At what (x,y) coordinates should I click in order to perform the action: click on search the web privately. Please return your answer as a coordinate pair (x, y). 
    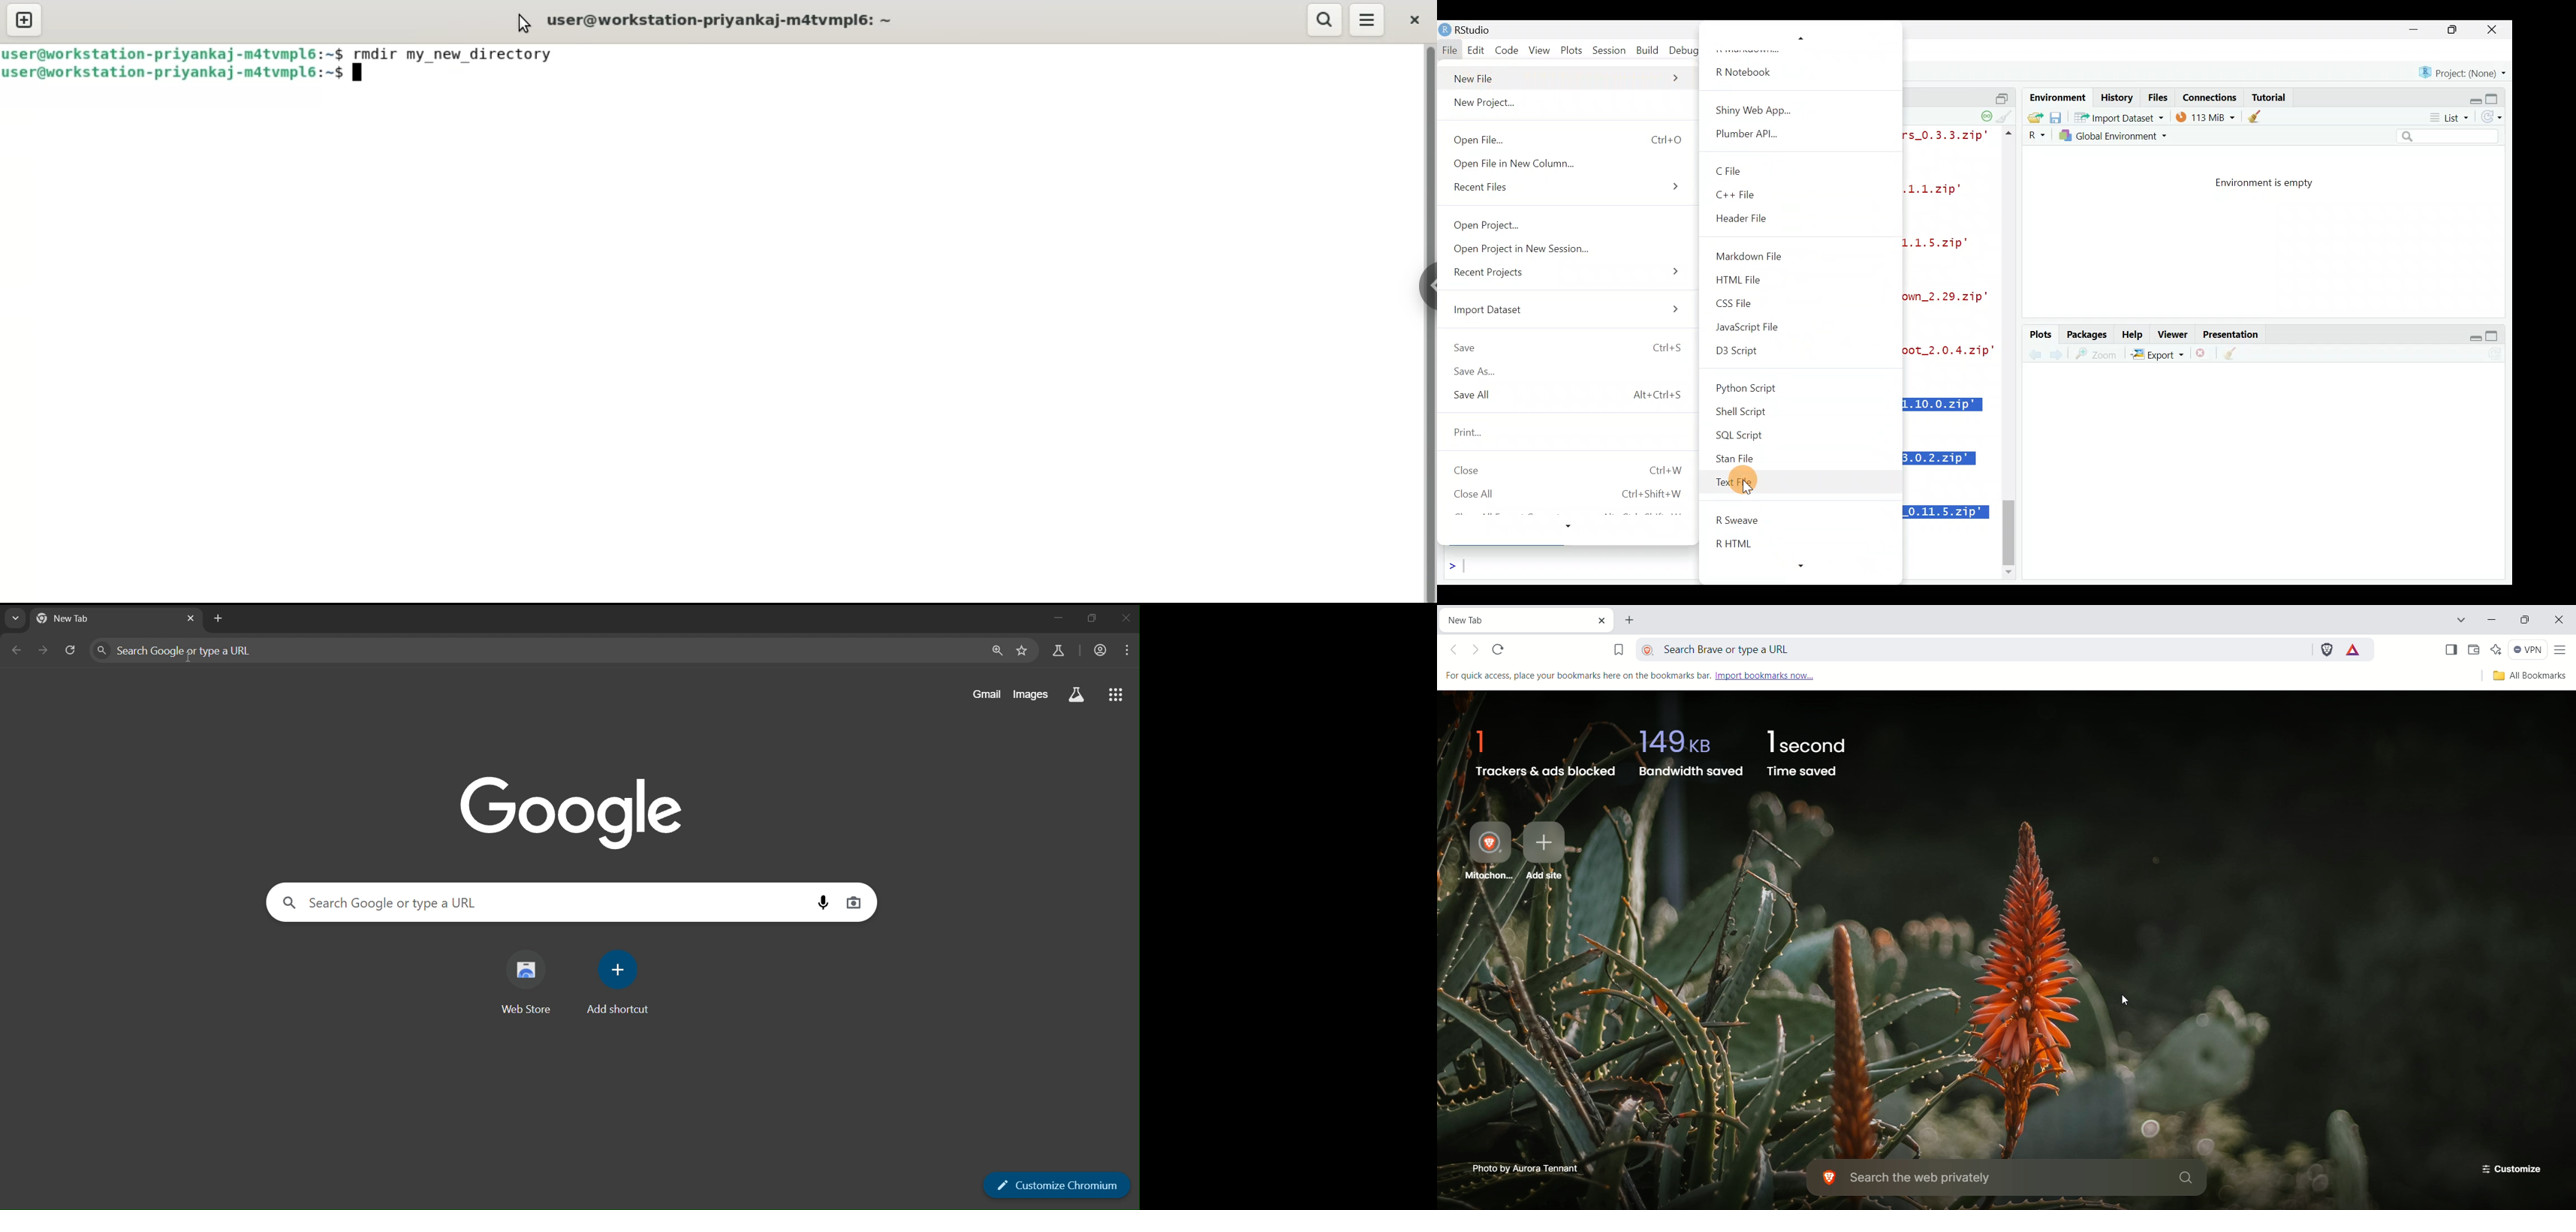
    Looking at the image, I should click on (2010, 1179).